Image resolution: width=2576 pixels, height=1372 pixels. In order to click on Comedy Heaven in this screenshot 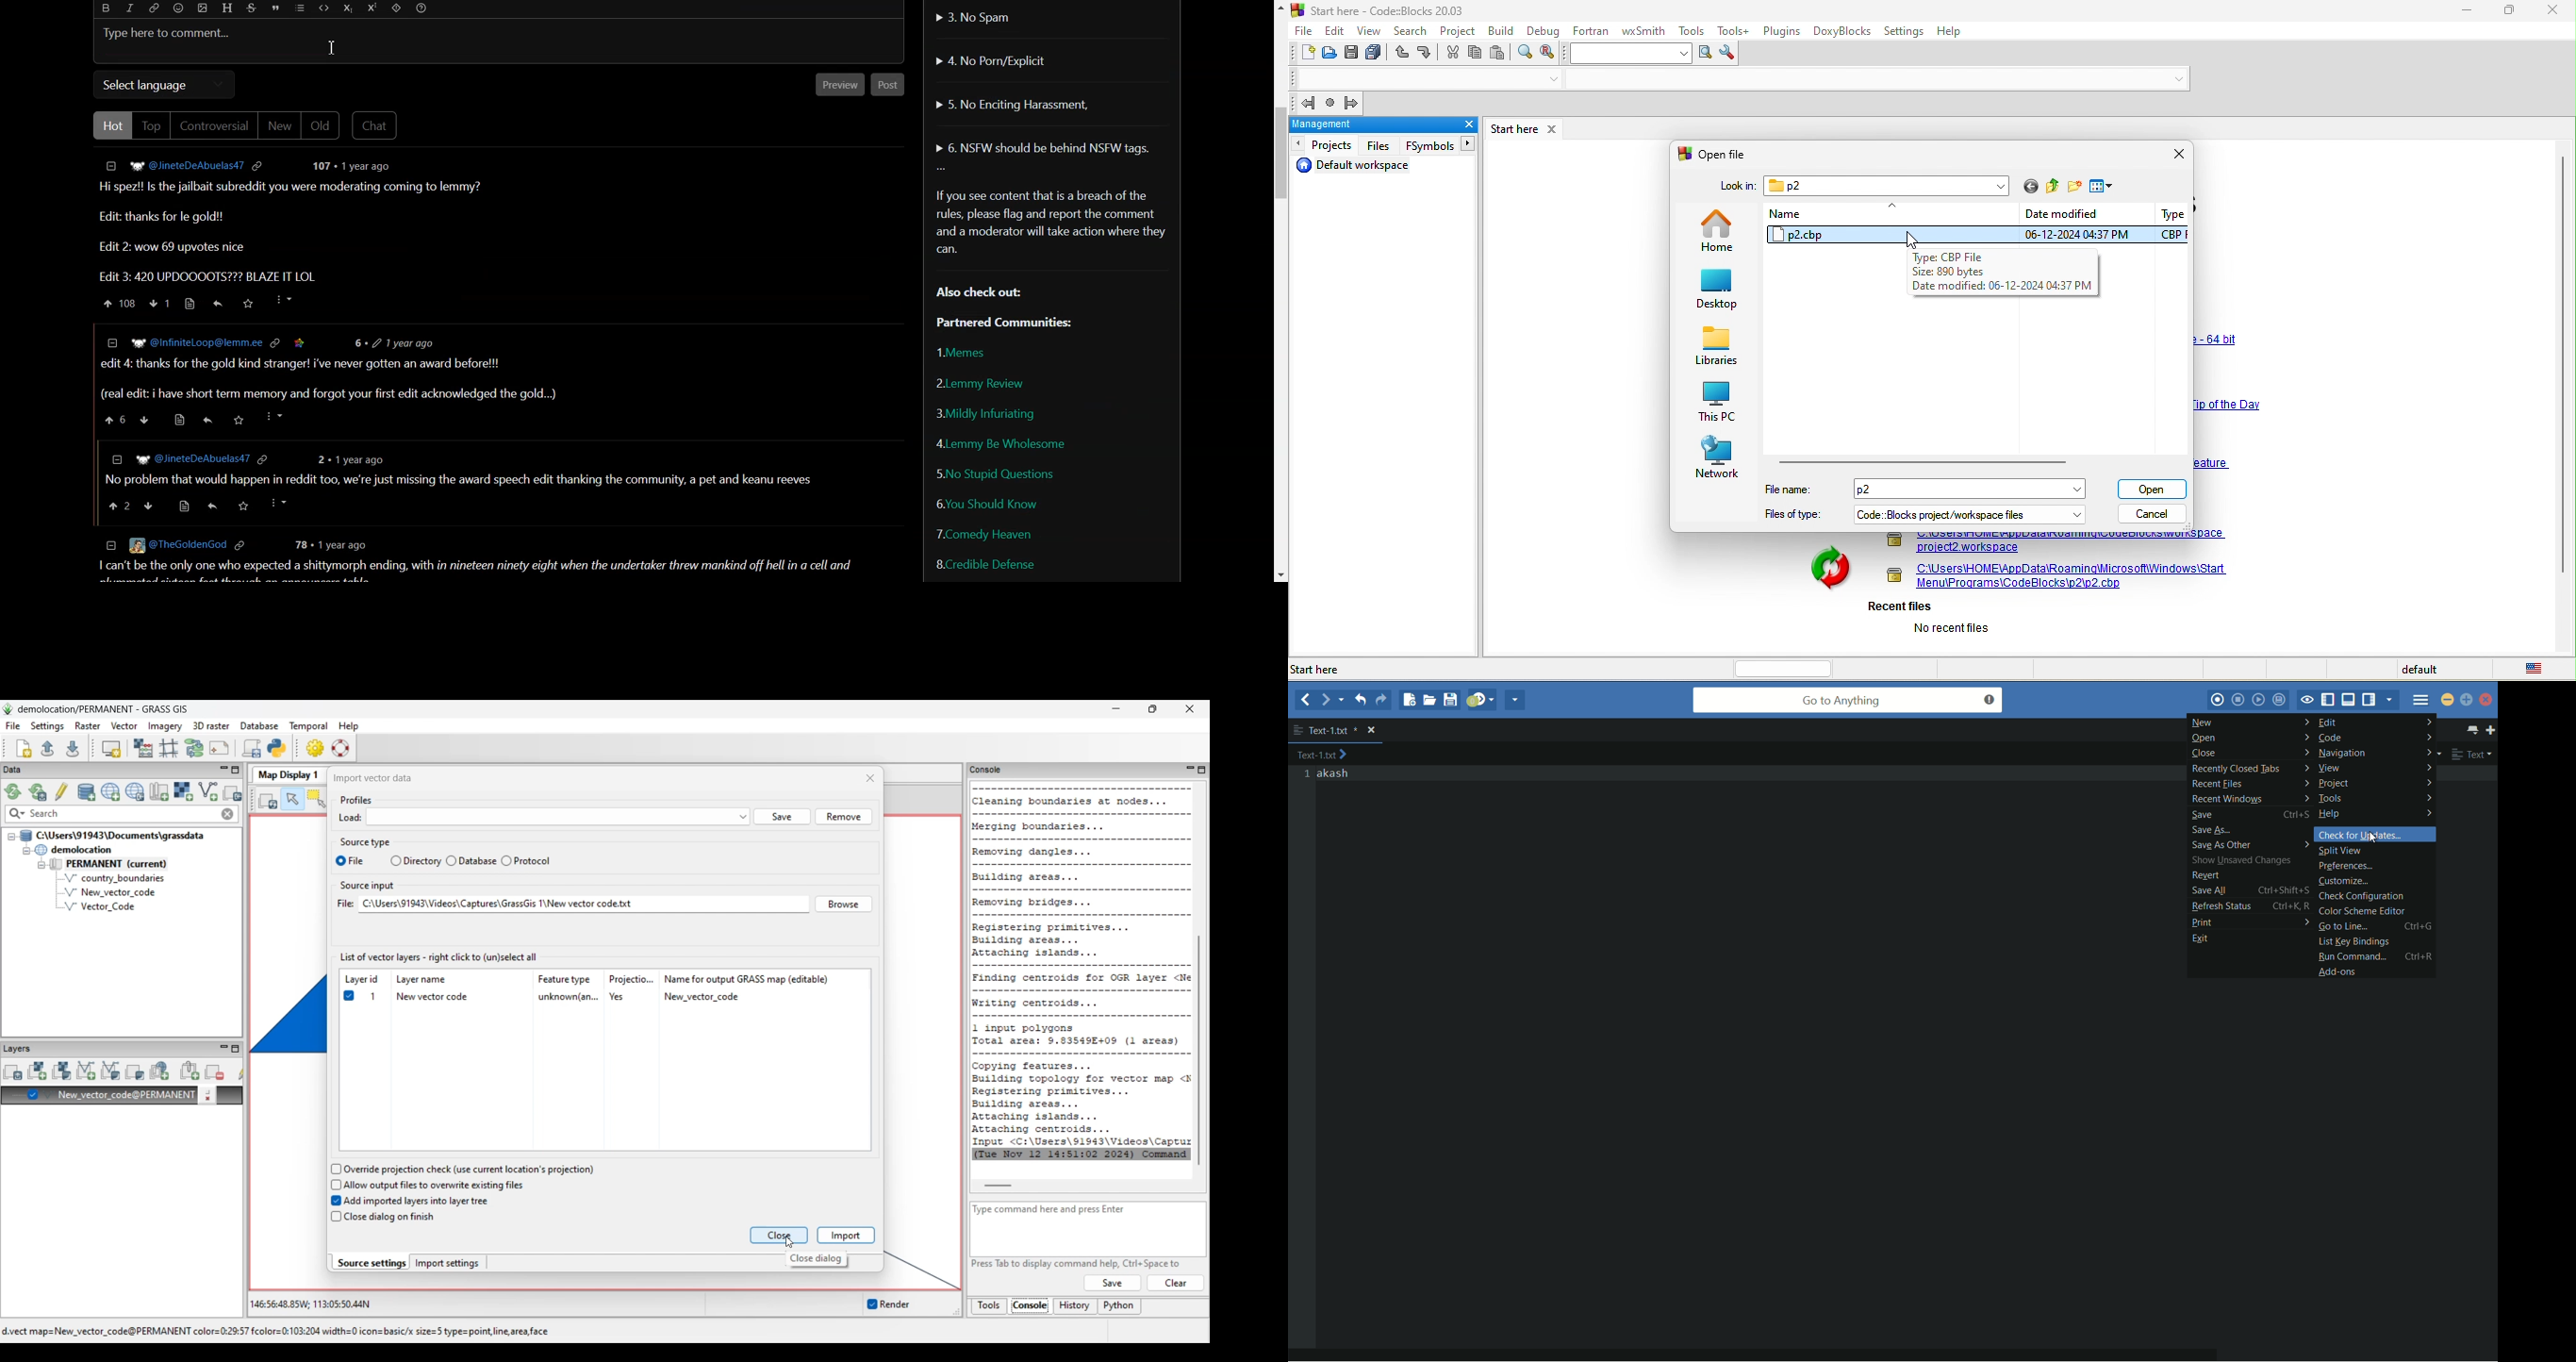, I will do `click(983, 534)`.